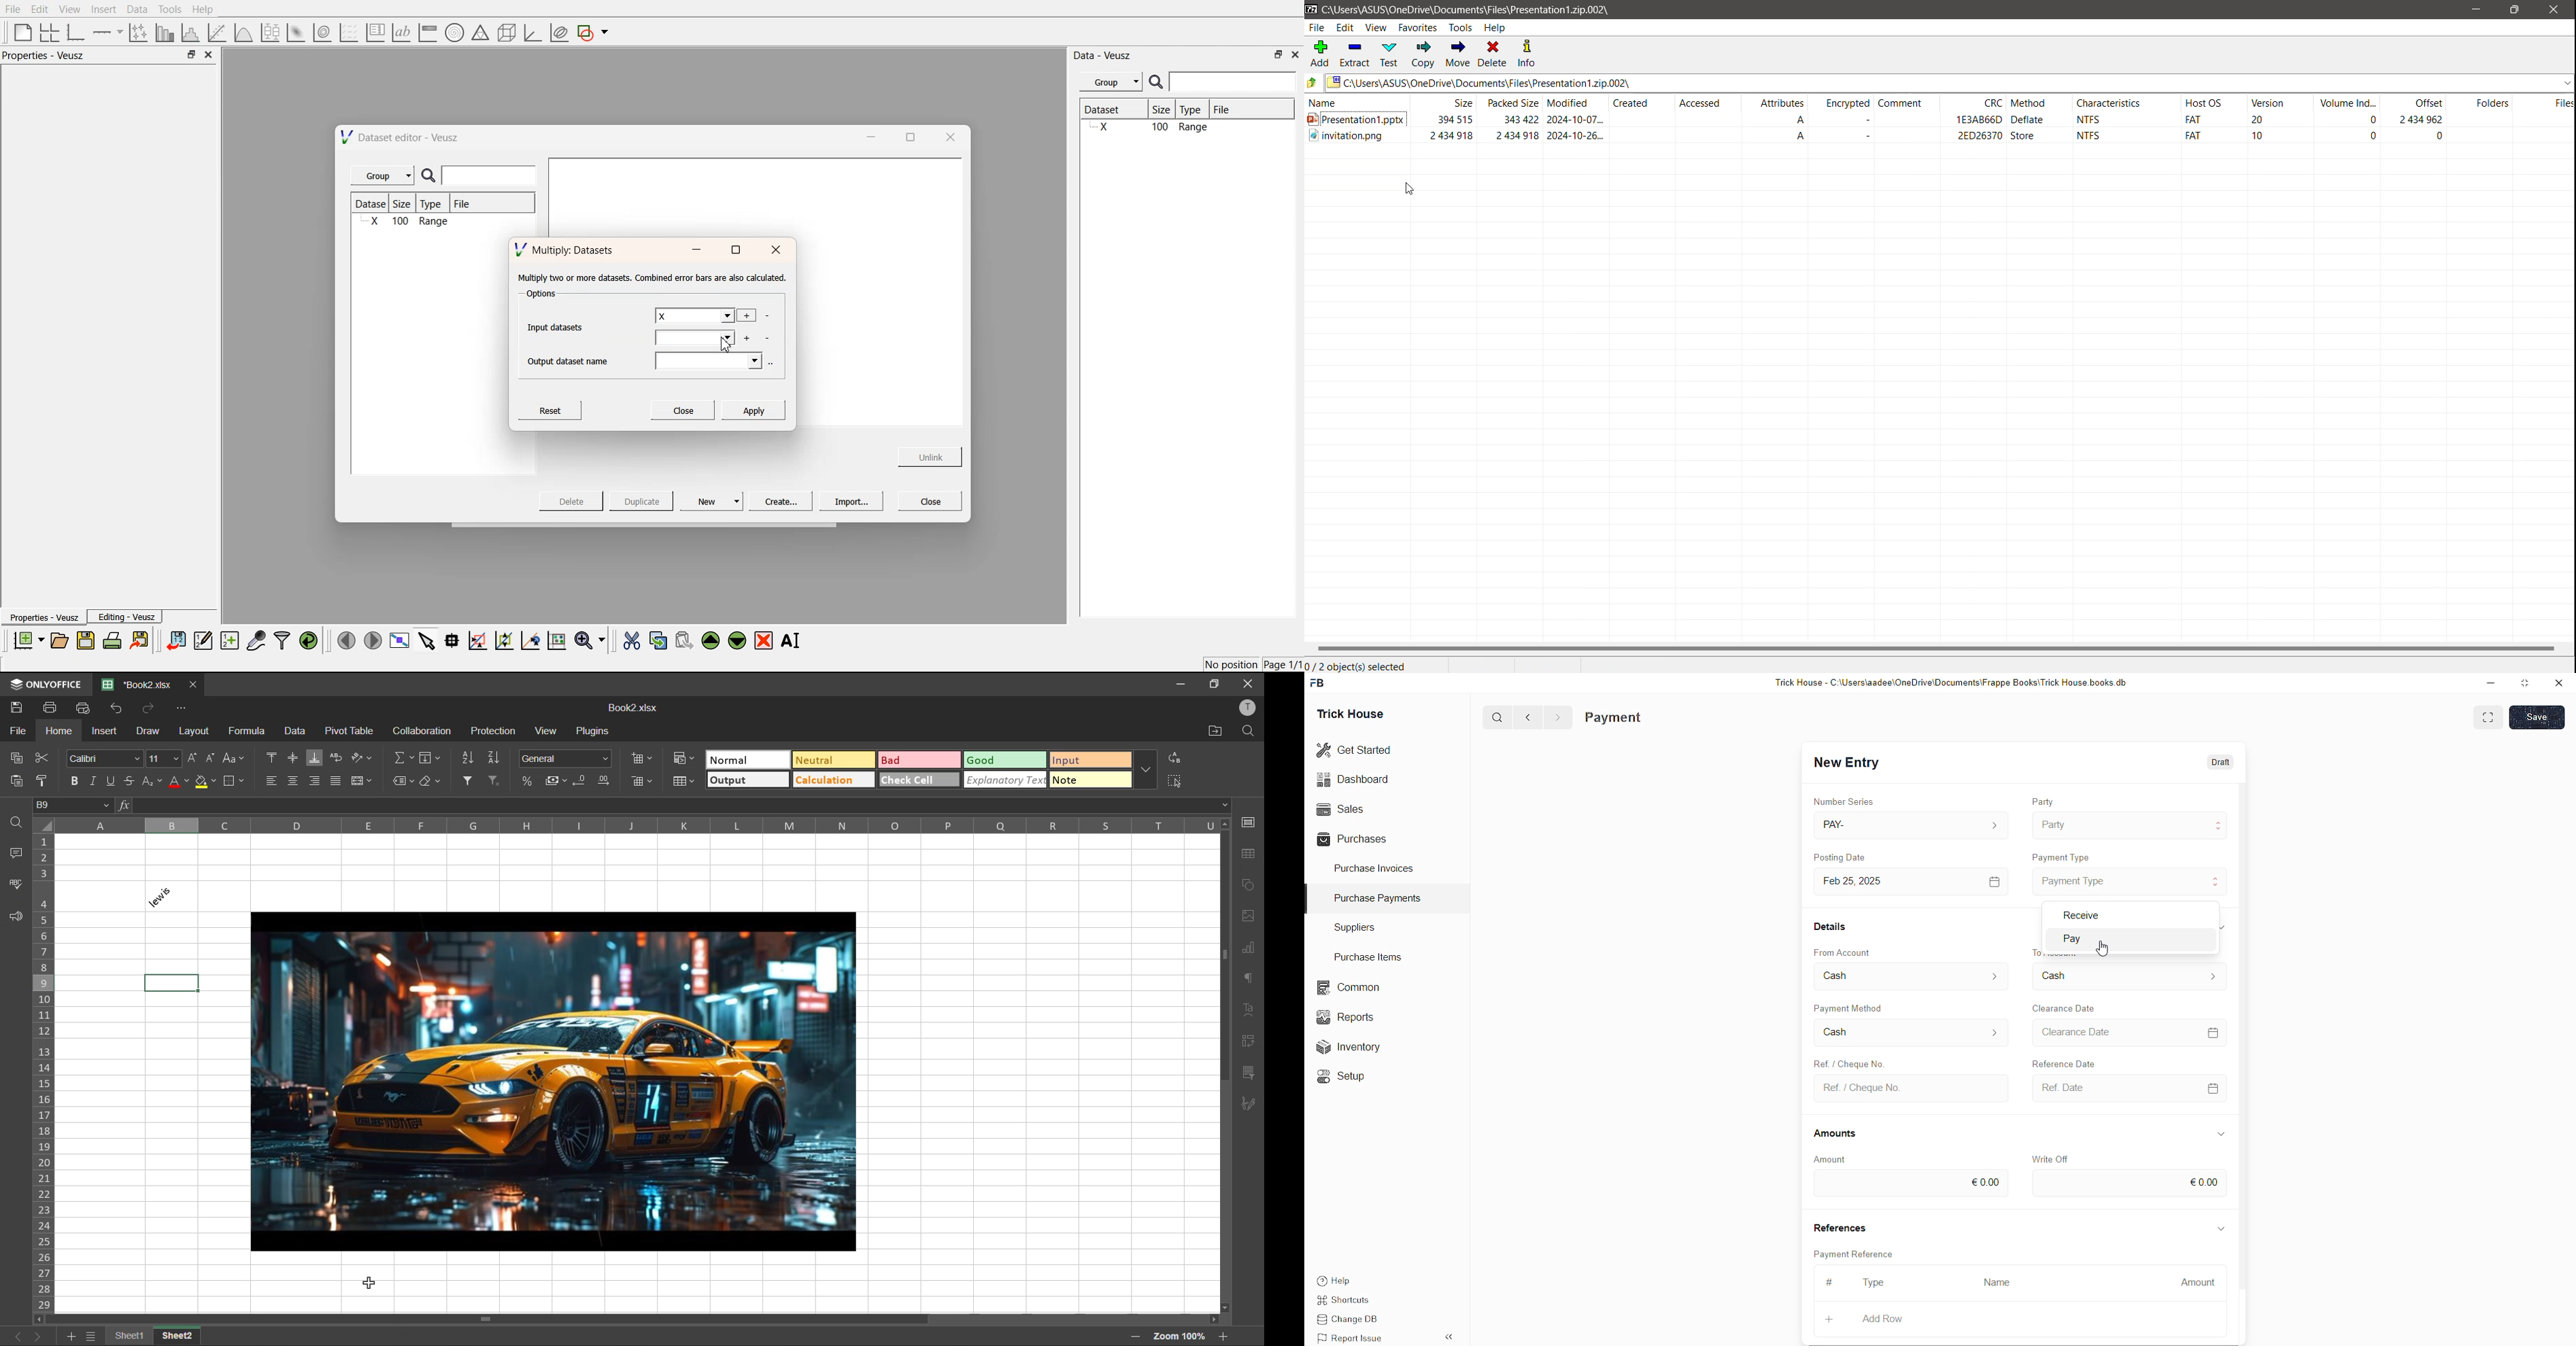  I want to click on spellcheck, so click(14, 888).